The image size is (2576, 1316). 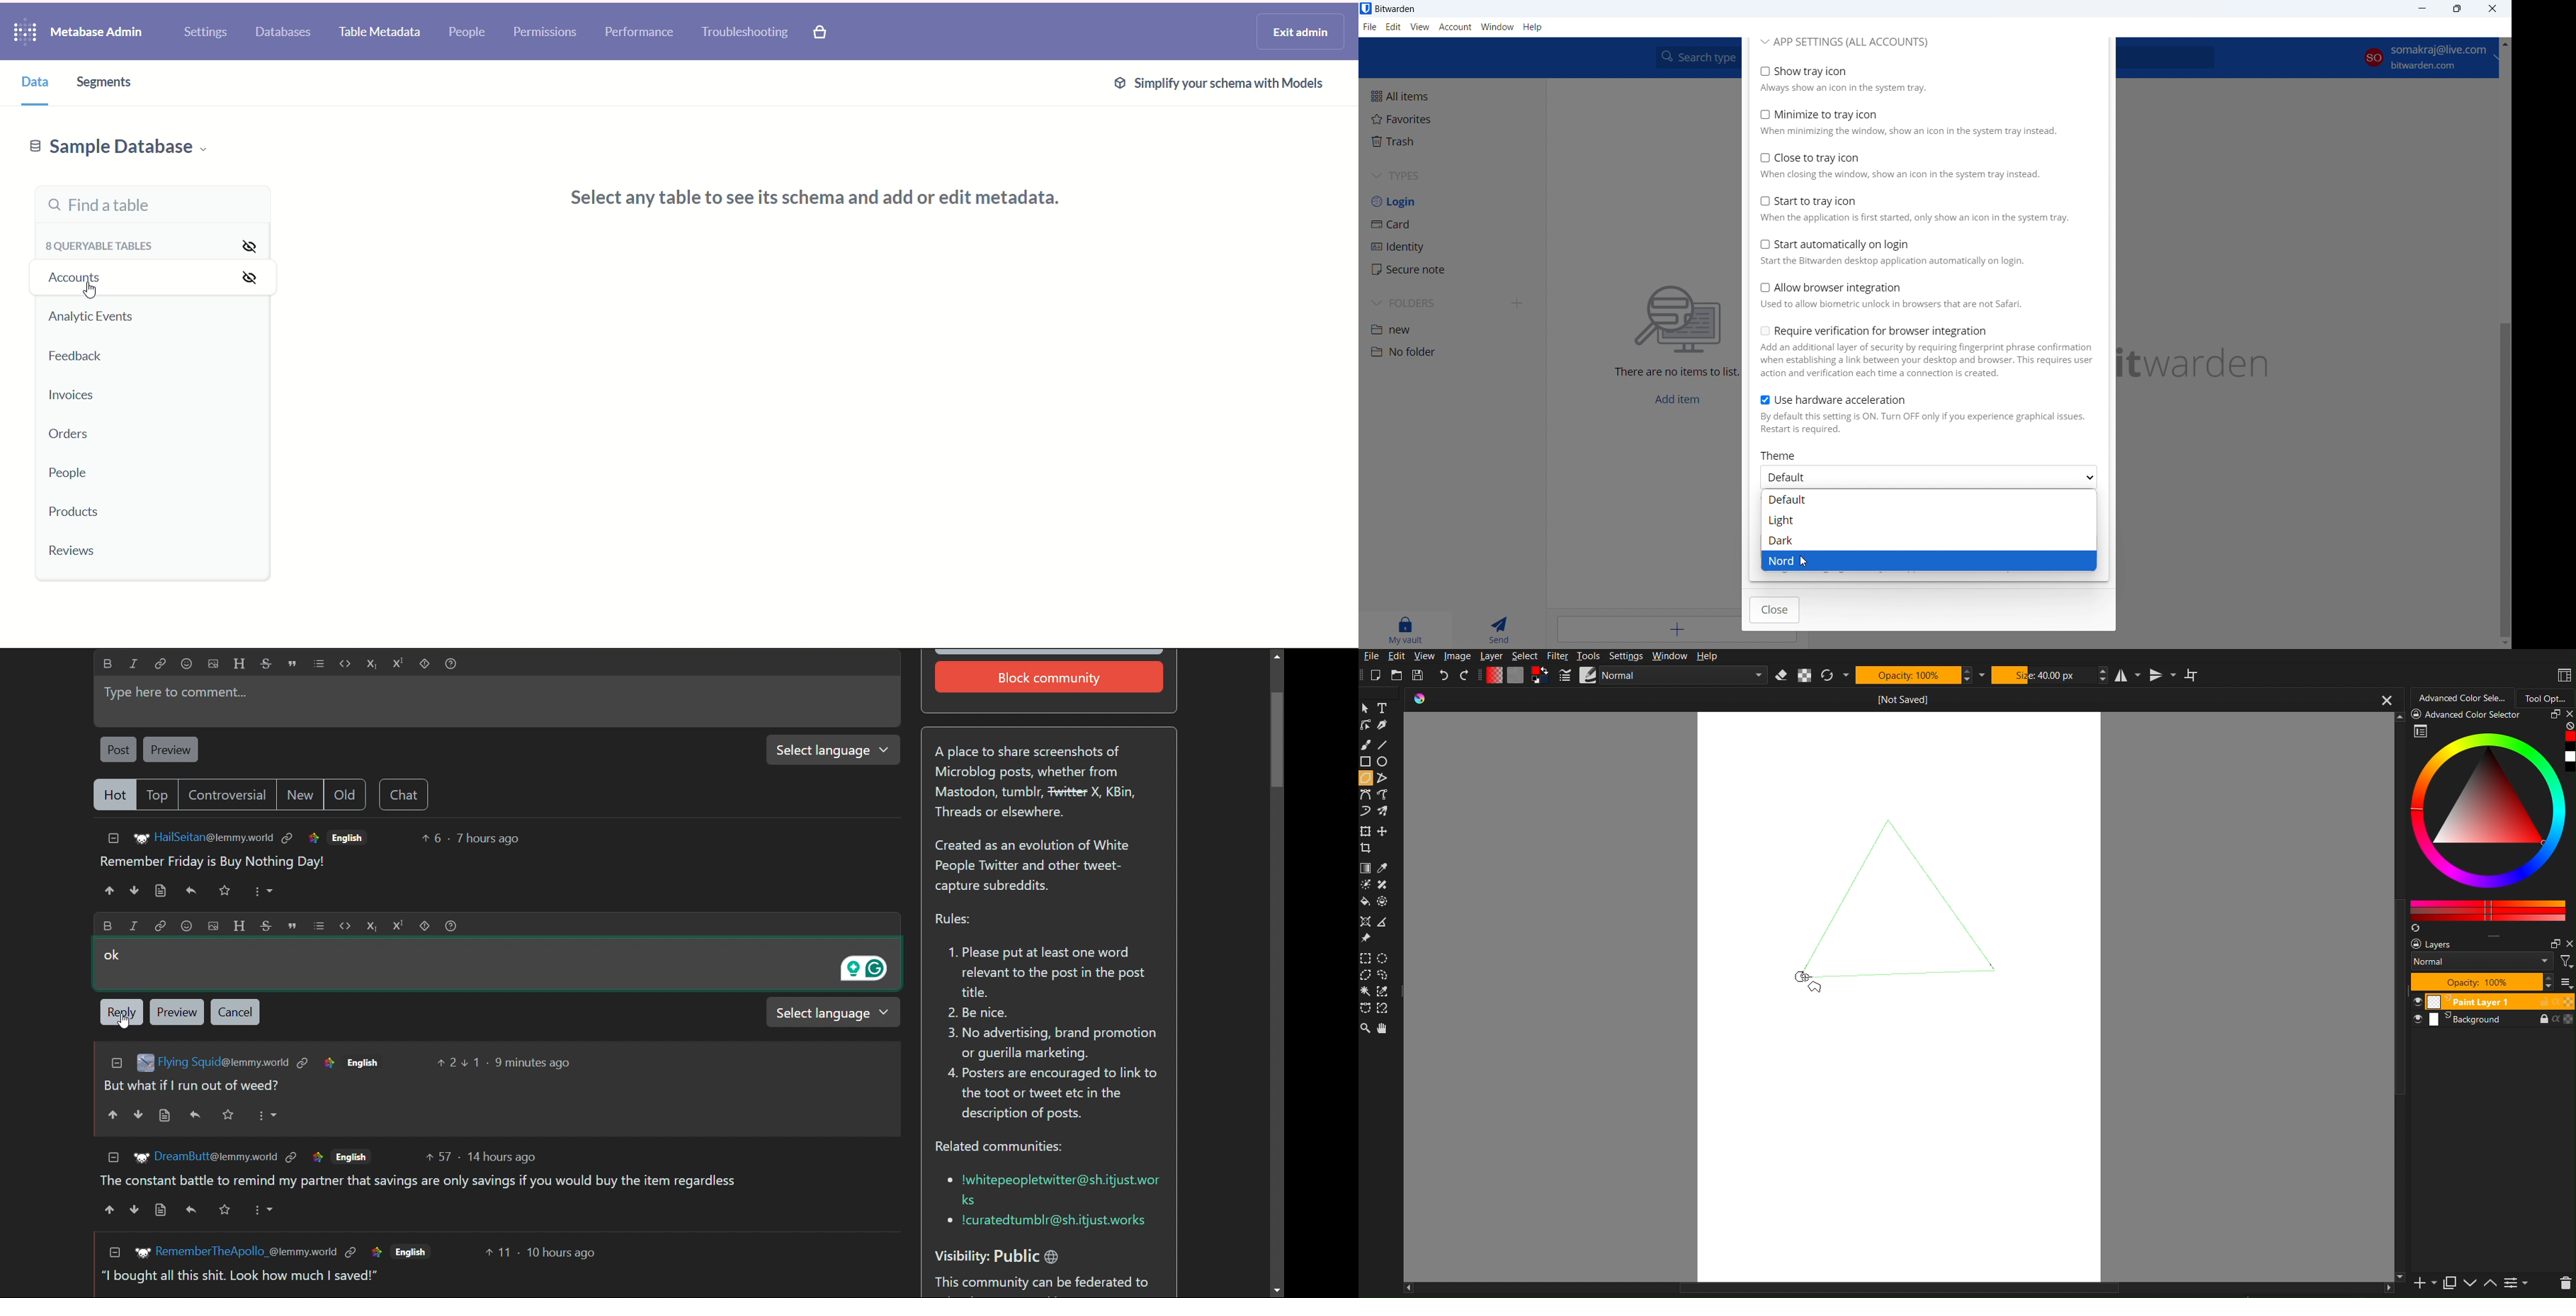 I want to click on image, so click(x=138, y=839).